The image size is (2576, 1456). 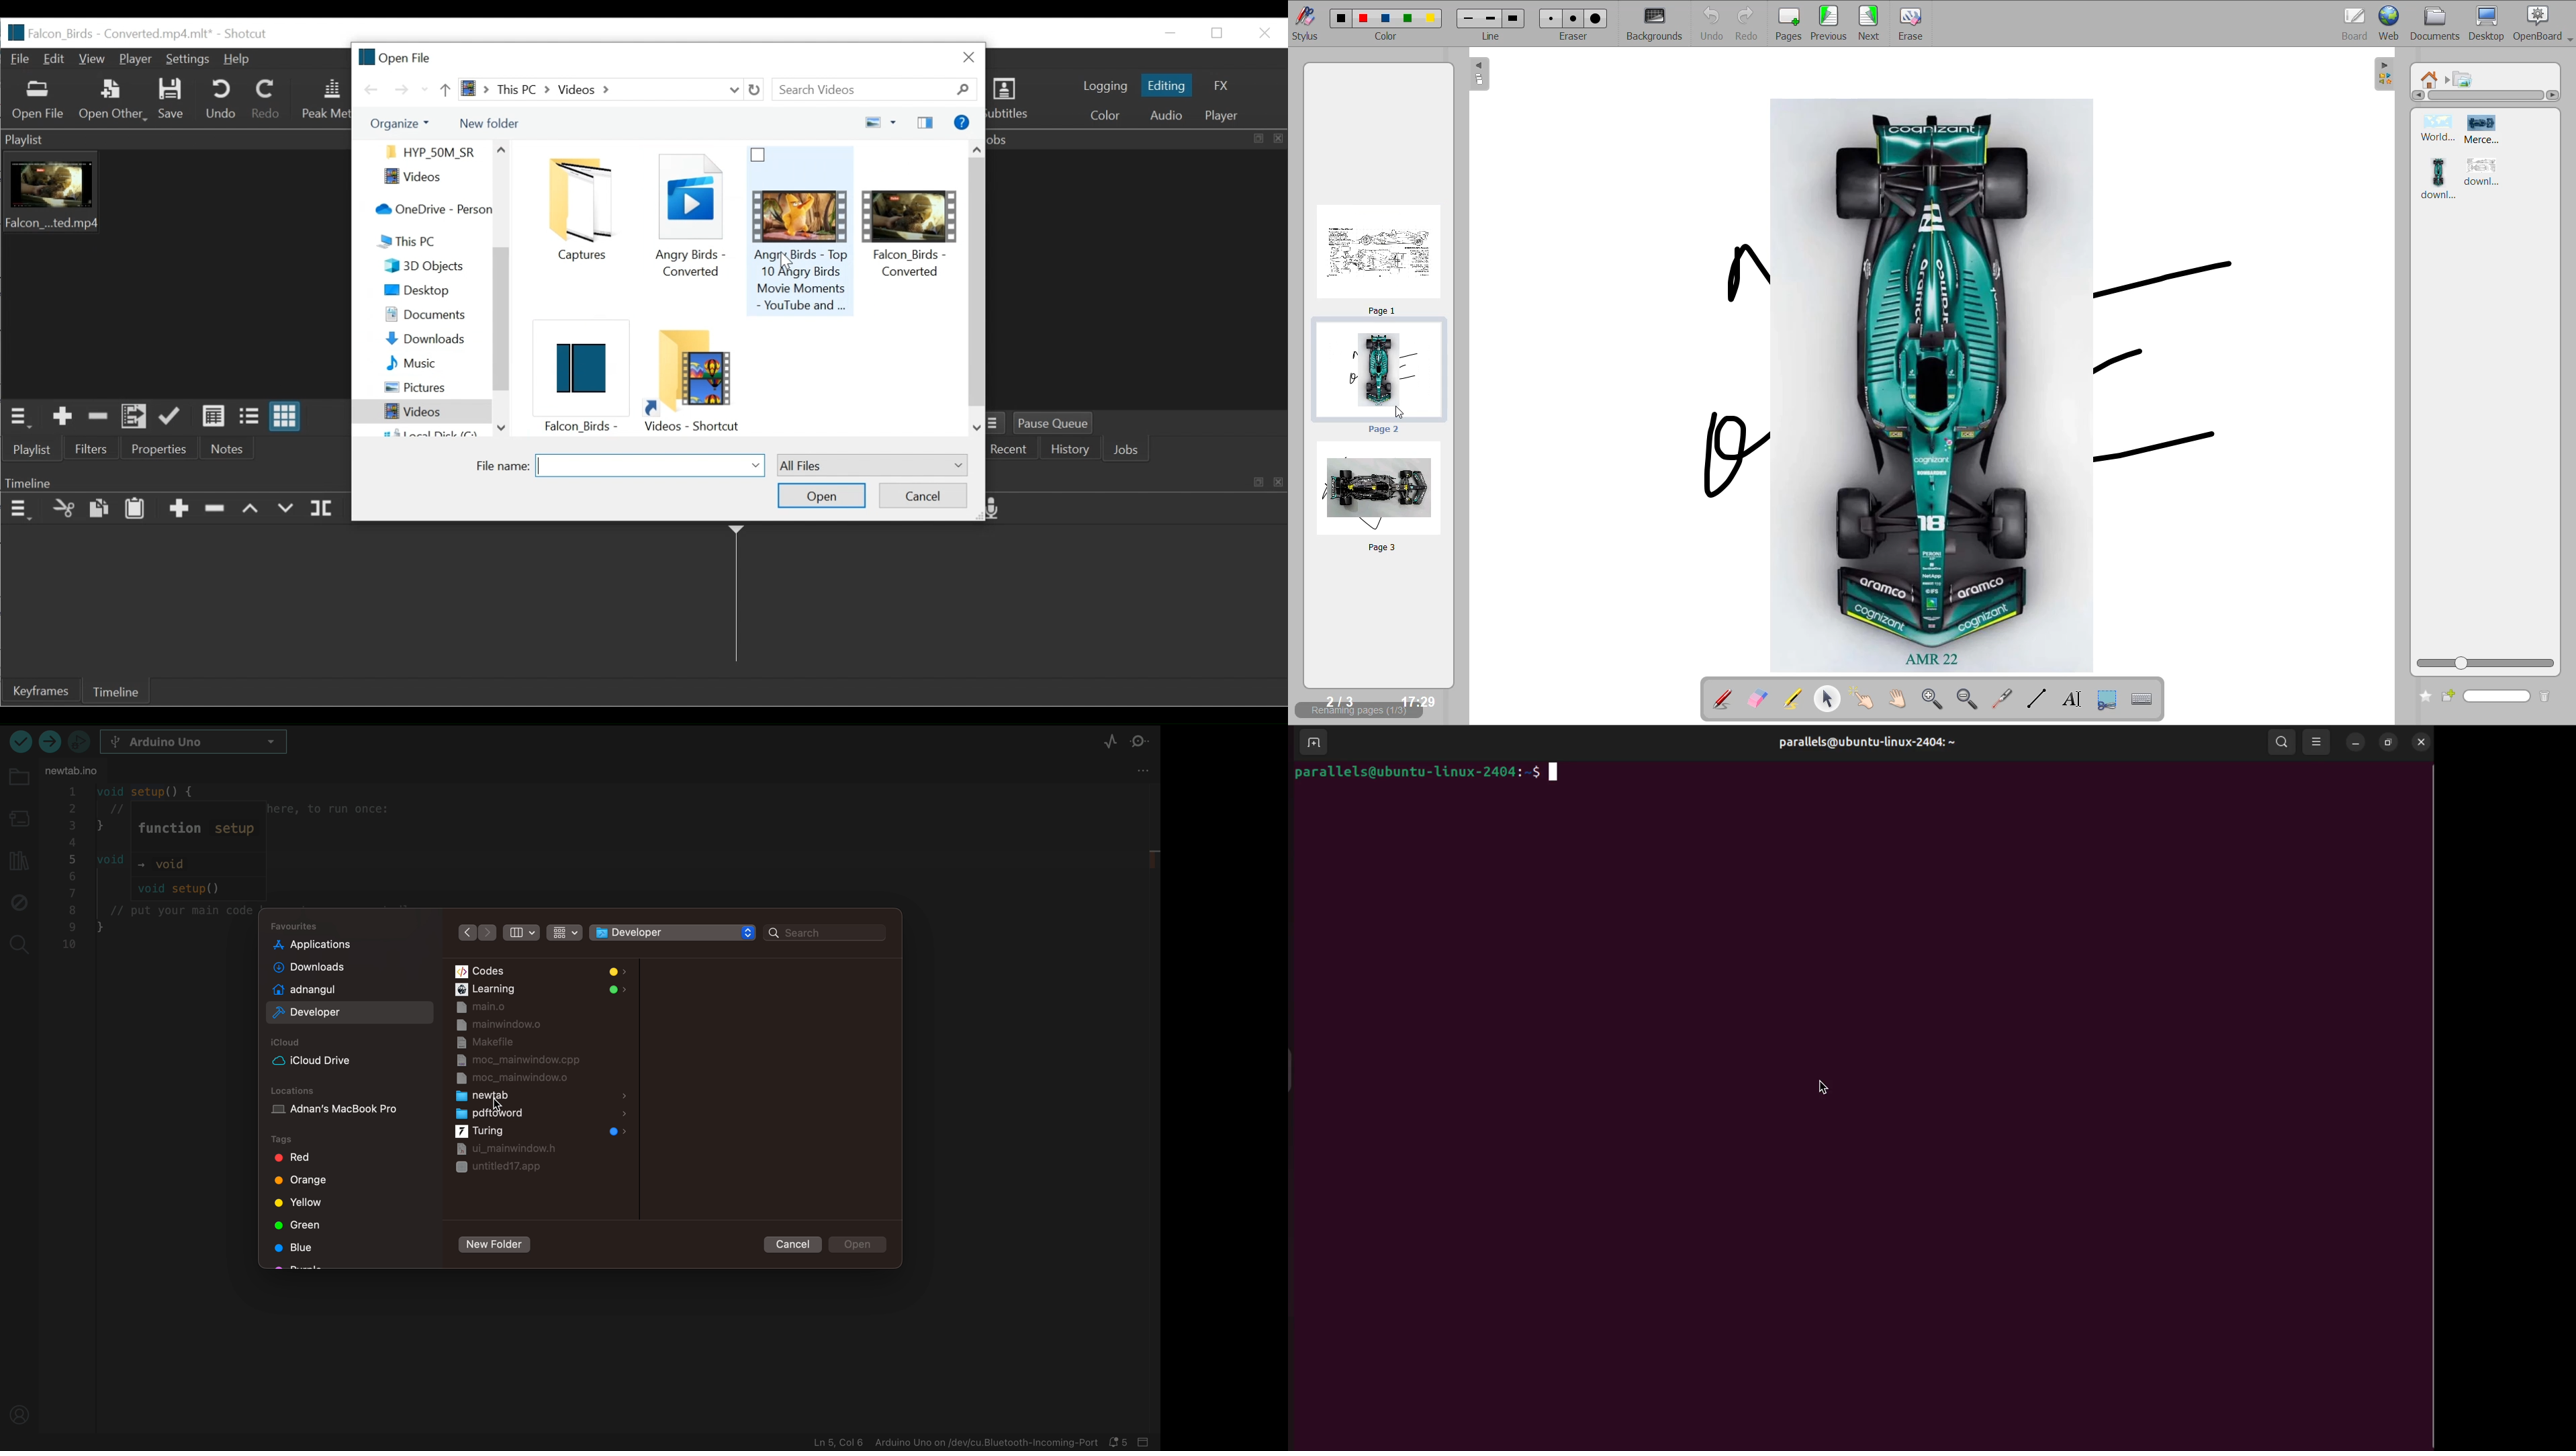 What do you see at coordinates (514, 1042) in the screenshot?
I see `make file` at bounding box center [514, 1042].